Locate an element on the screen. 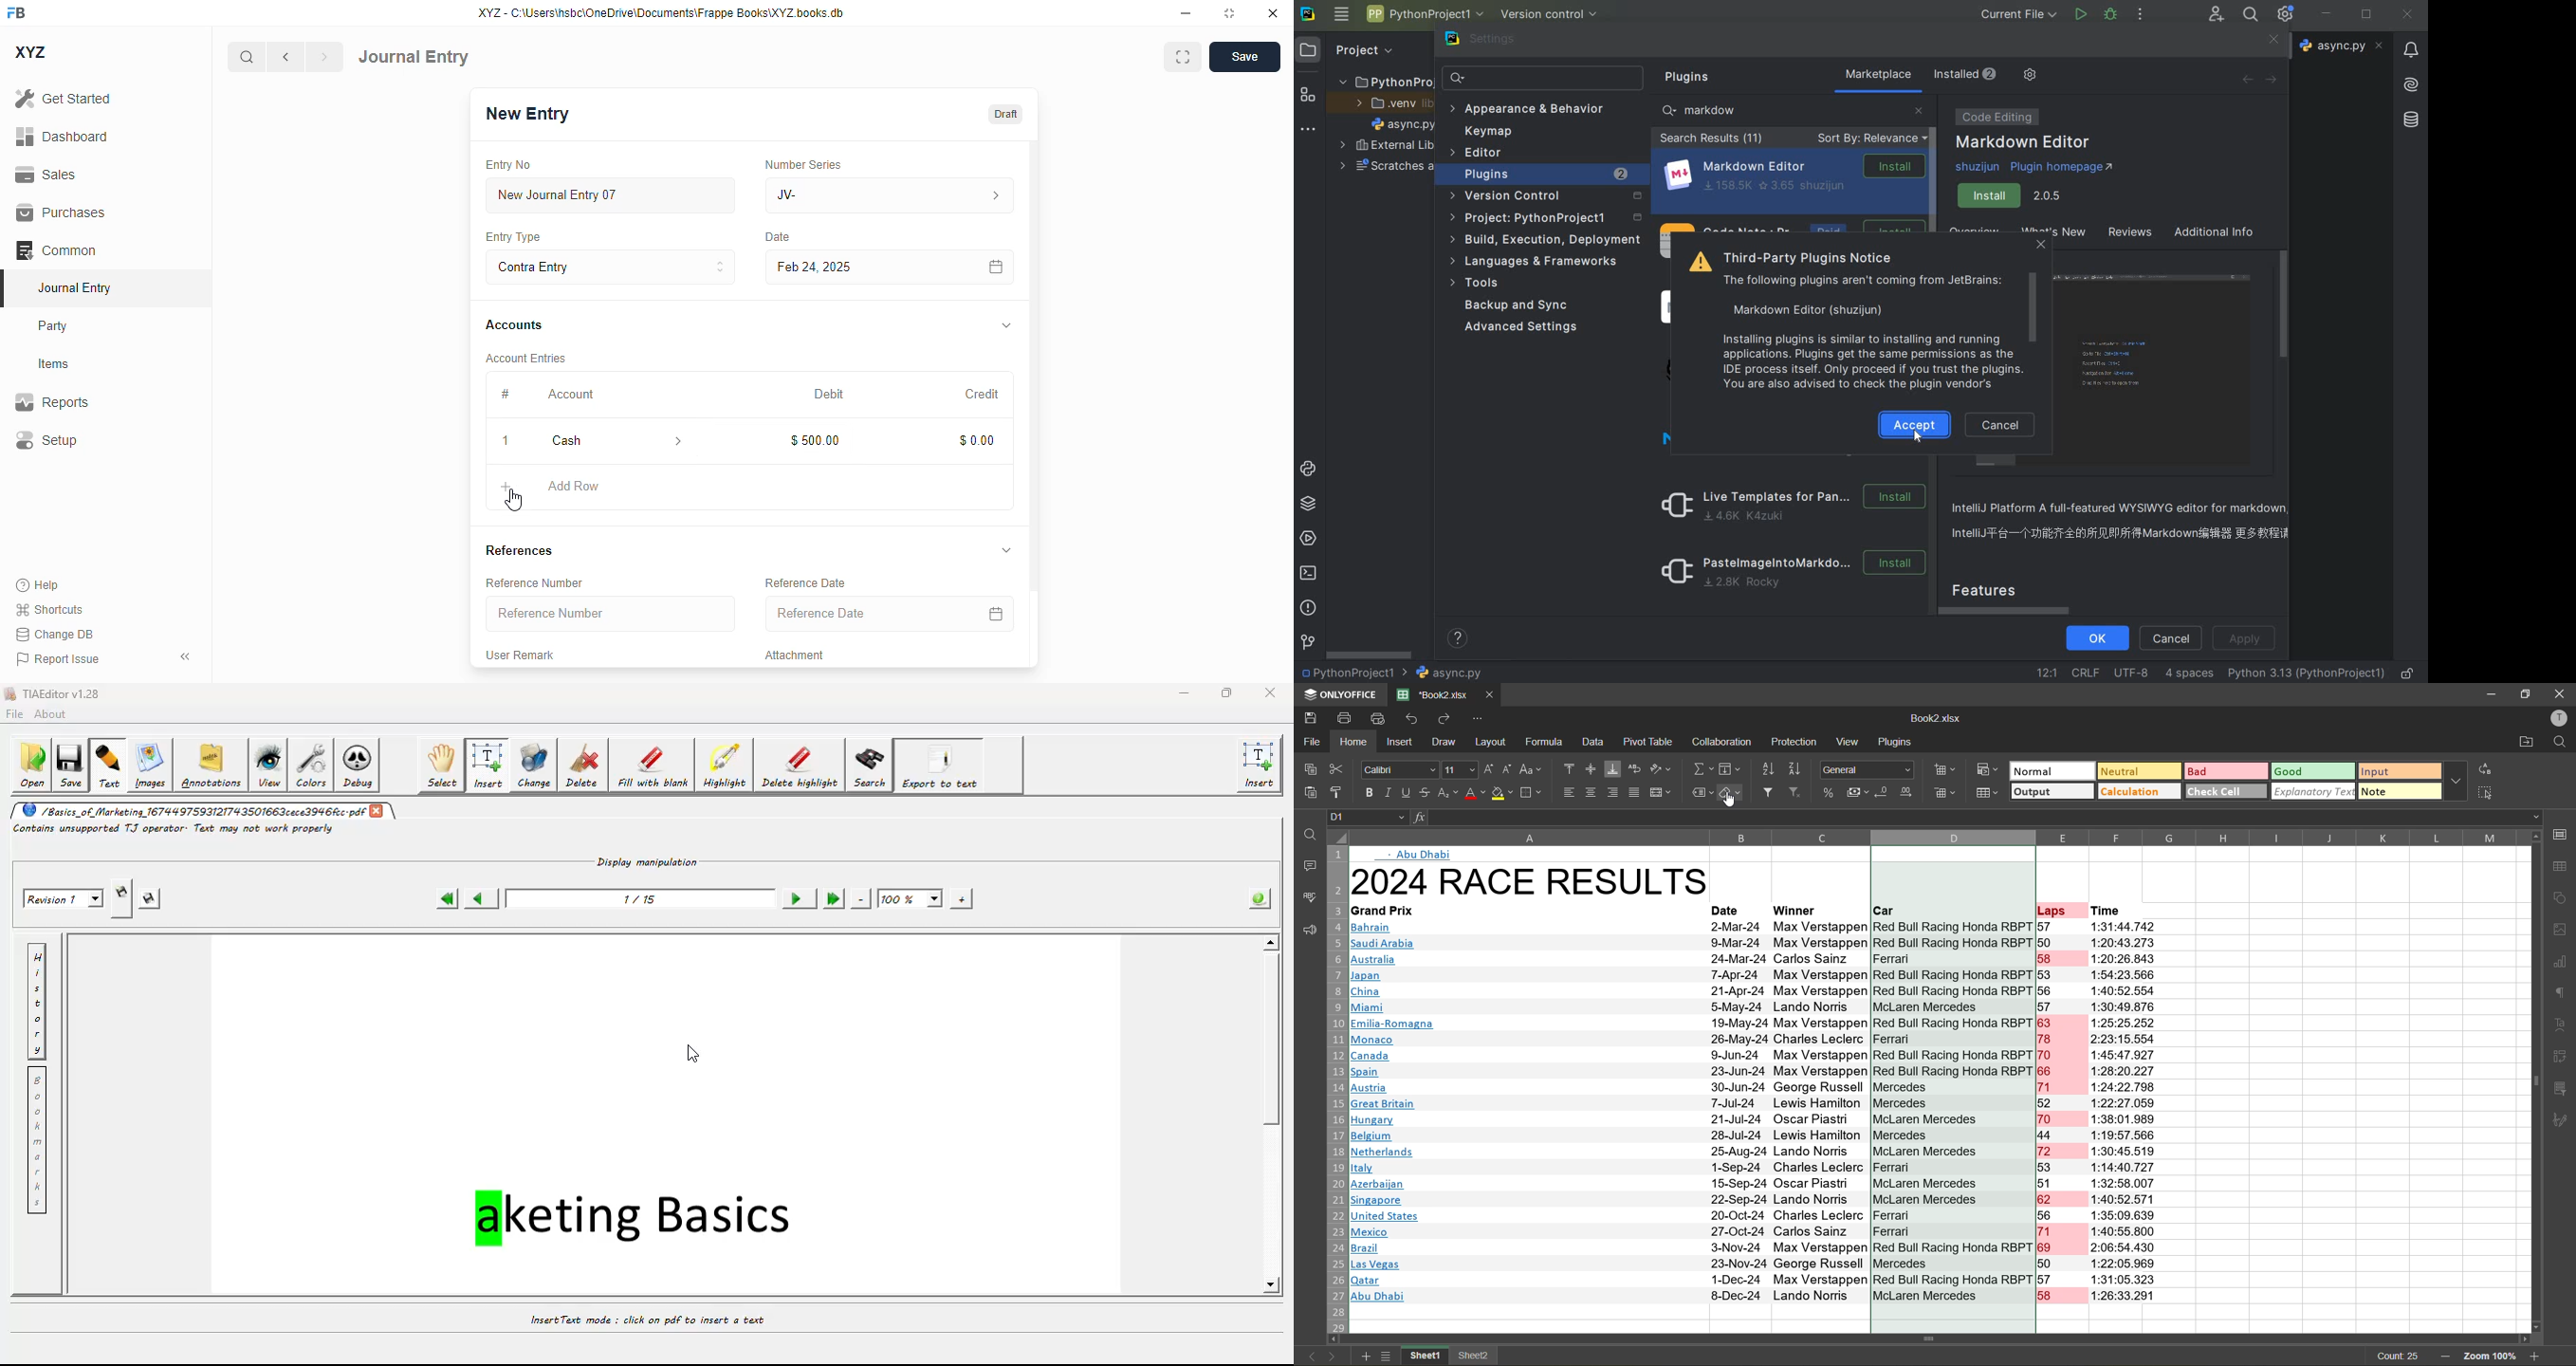 This screenshot has height=1372, width=2576. reports is located at coordinates (52, 401).